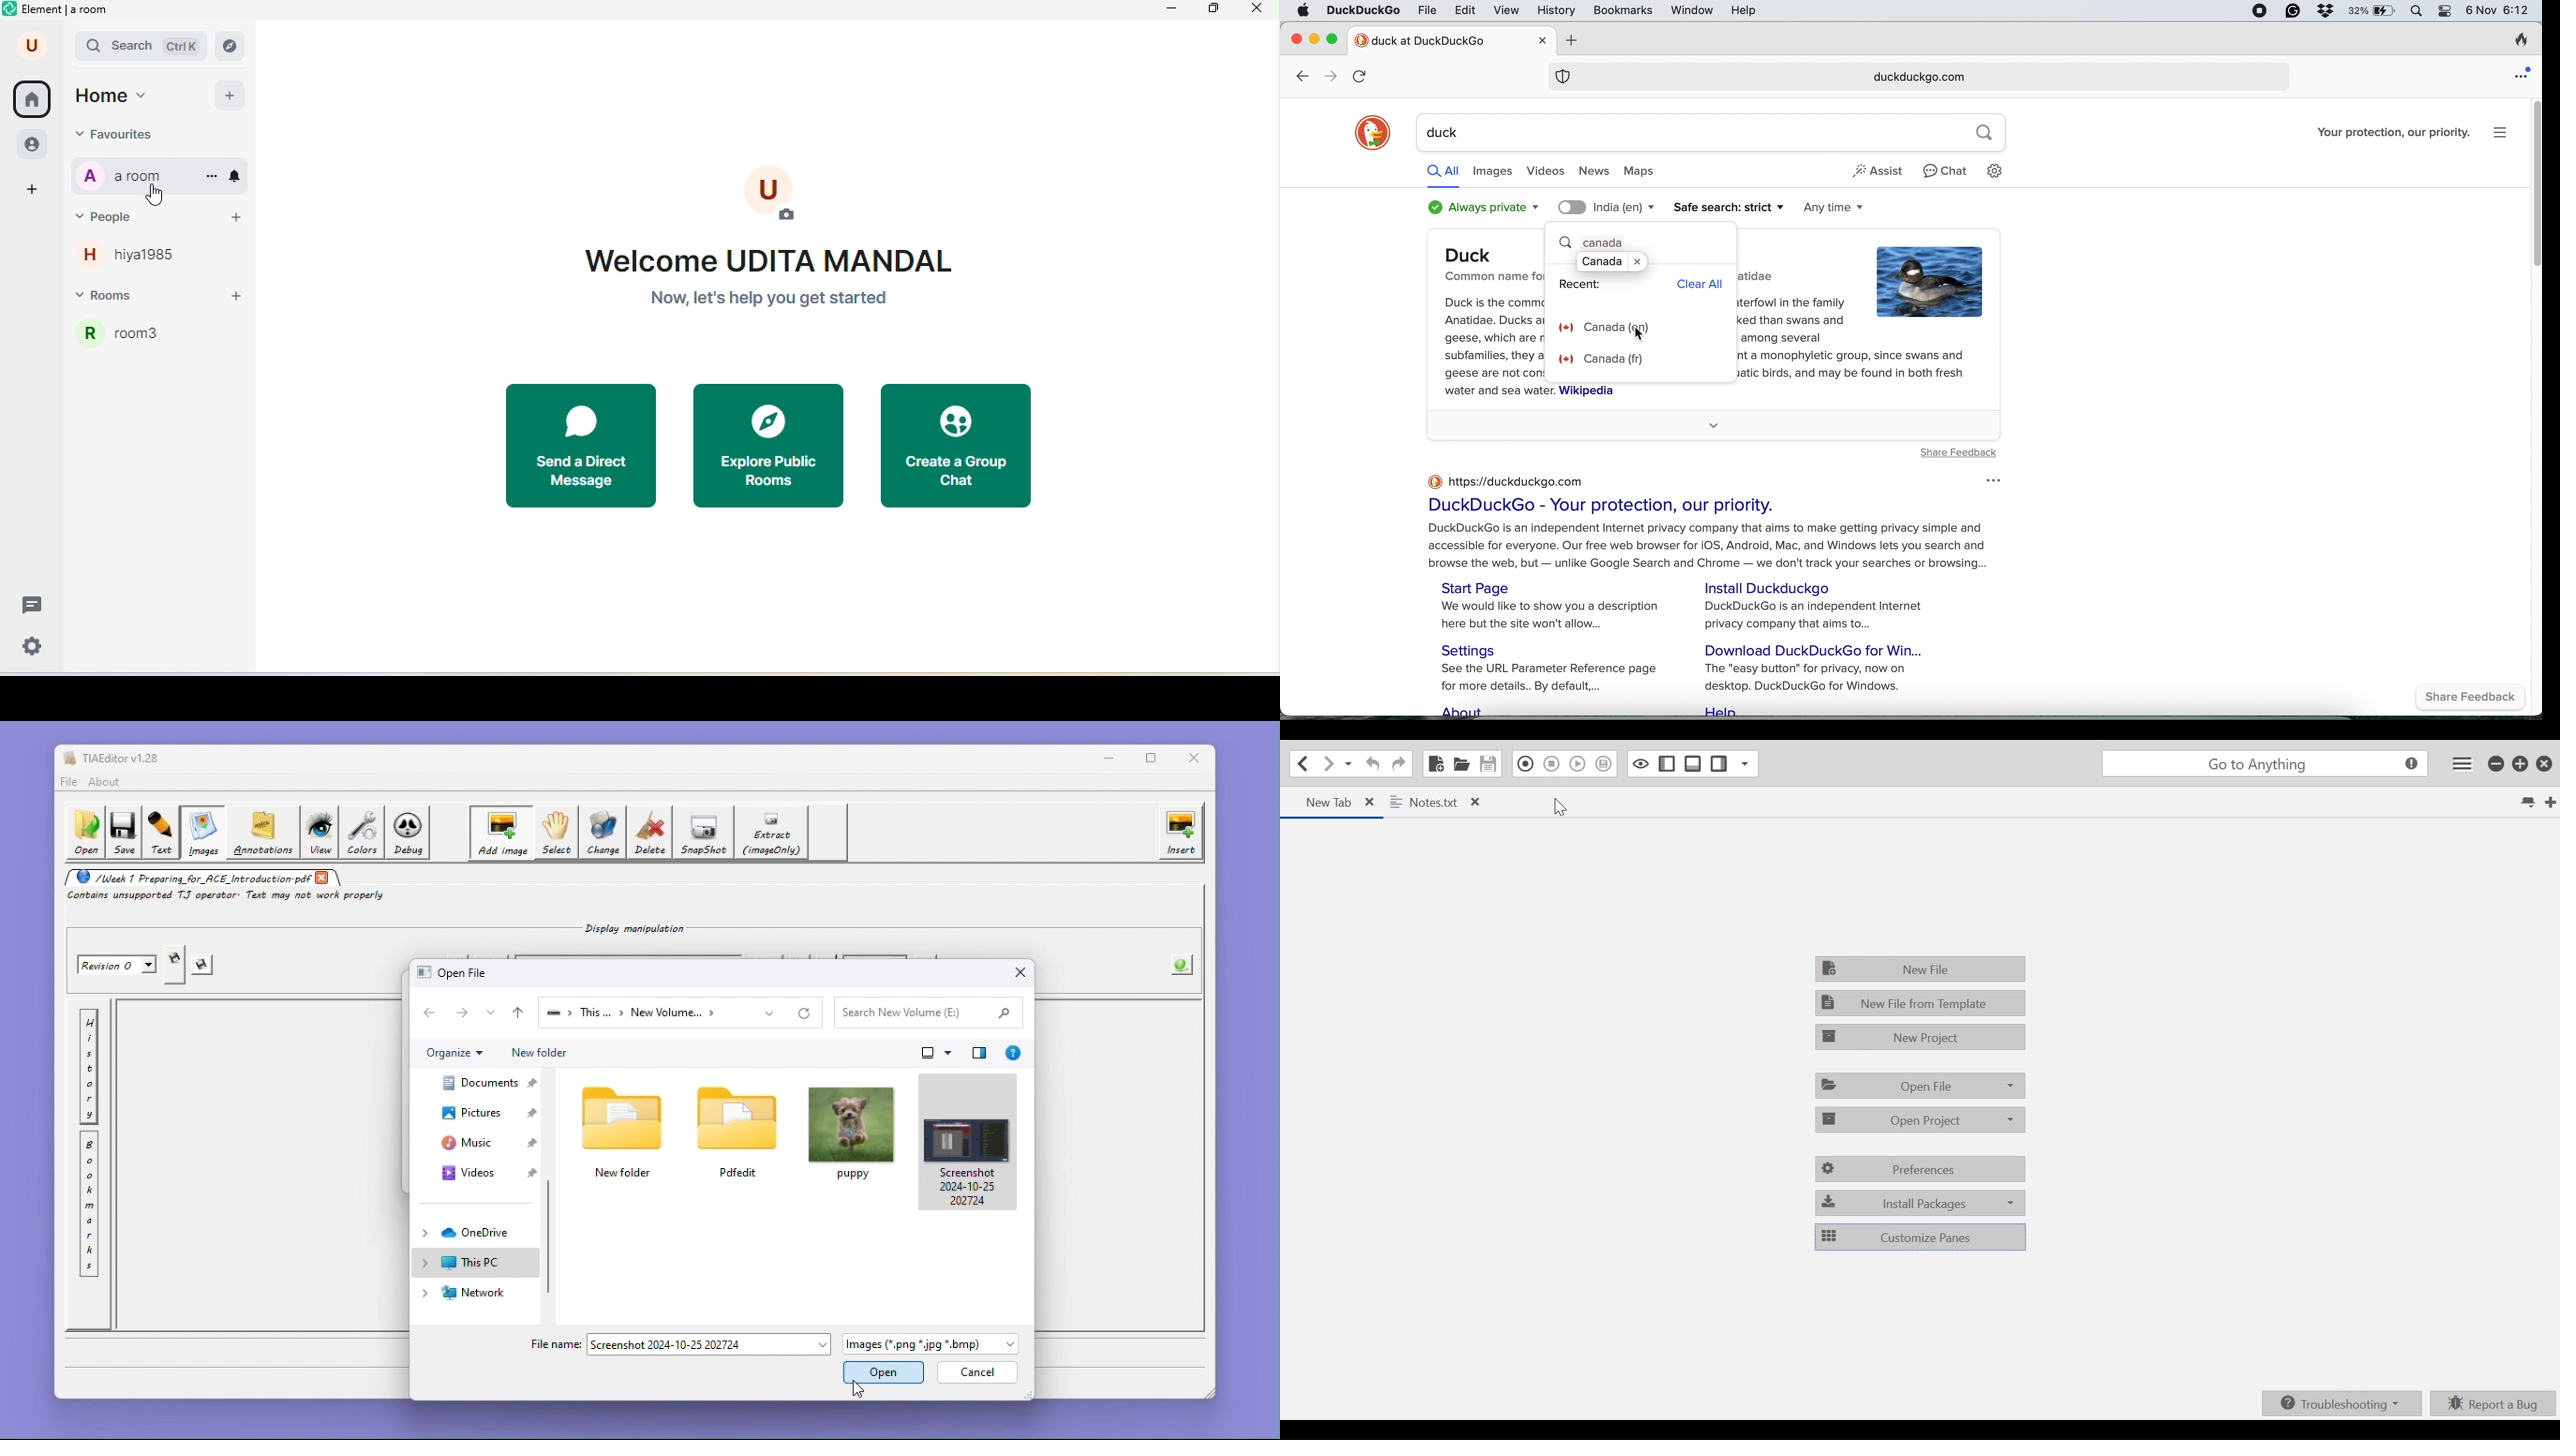 The height and width of the screenshot is (1456, 2576). What do you see at coordinates (2475, 698) in the screenshot?
I see `share feedback` at bounding box center [2475, 698].